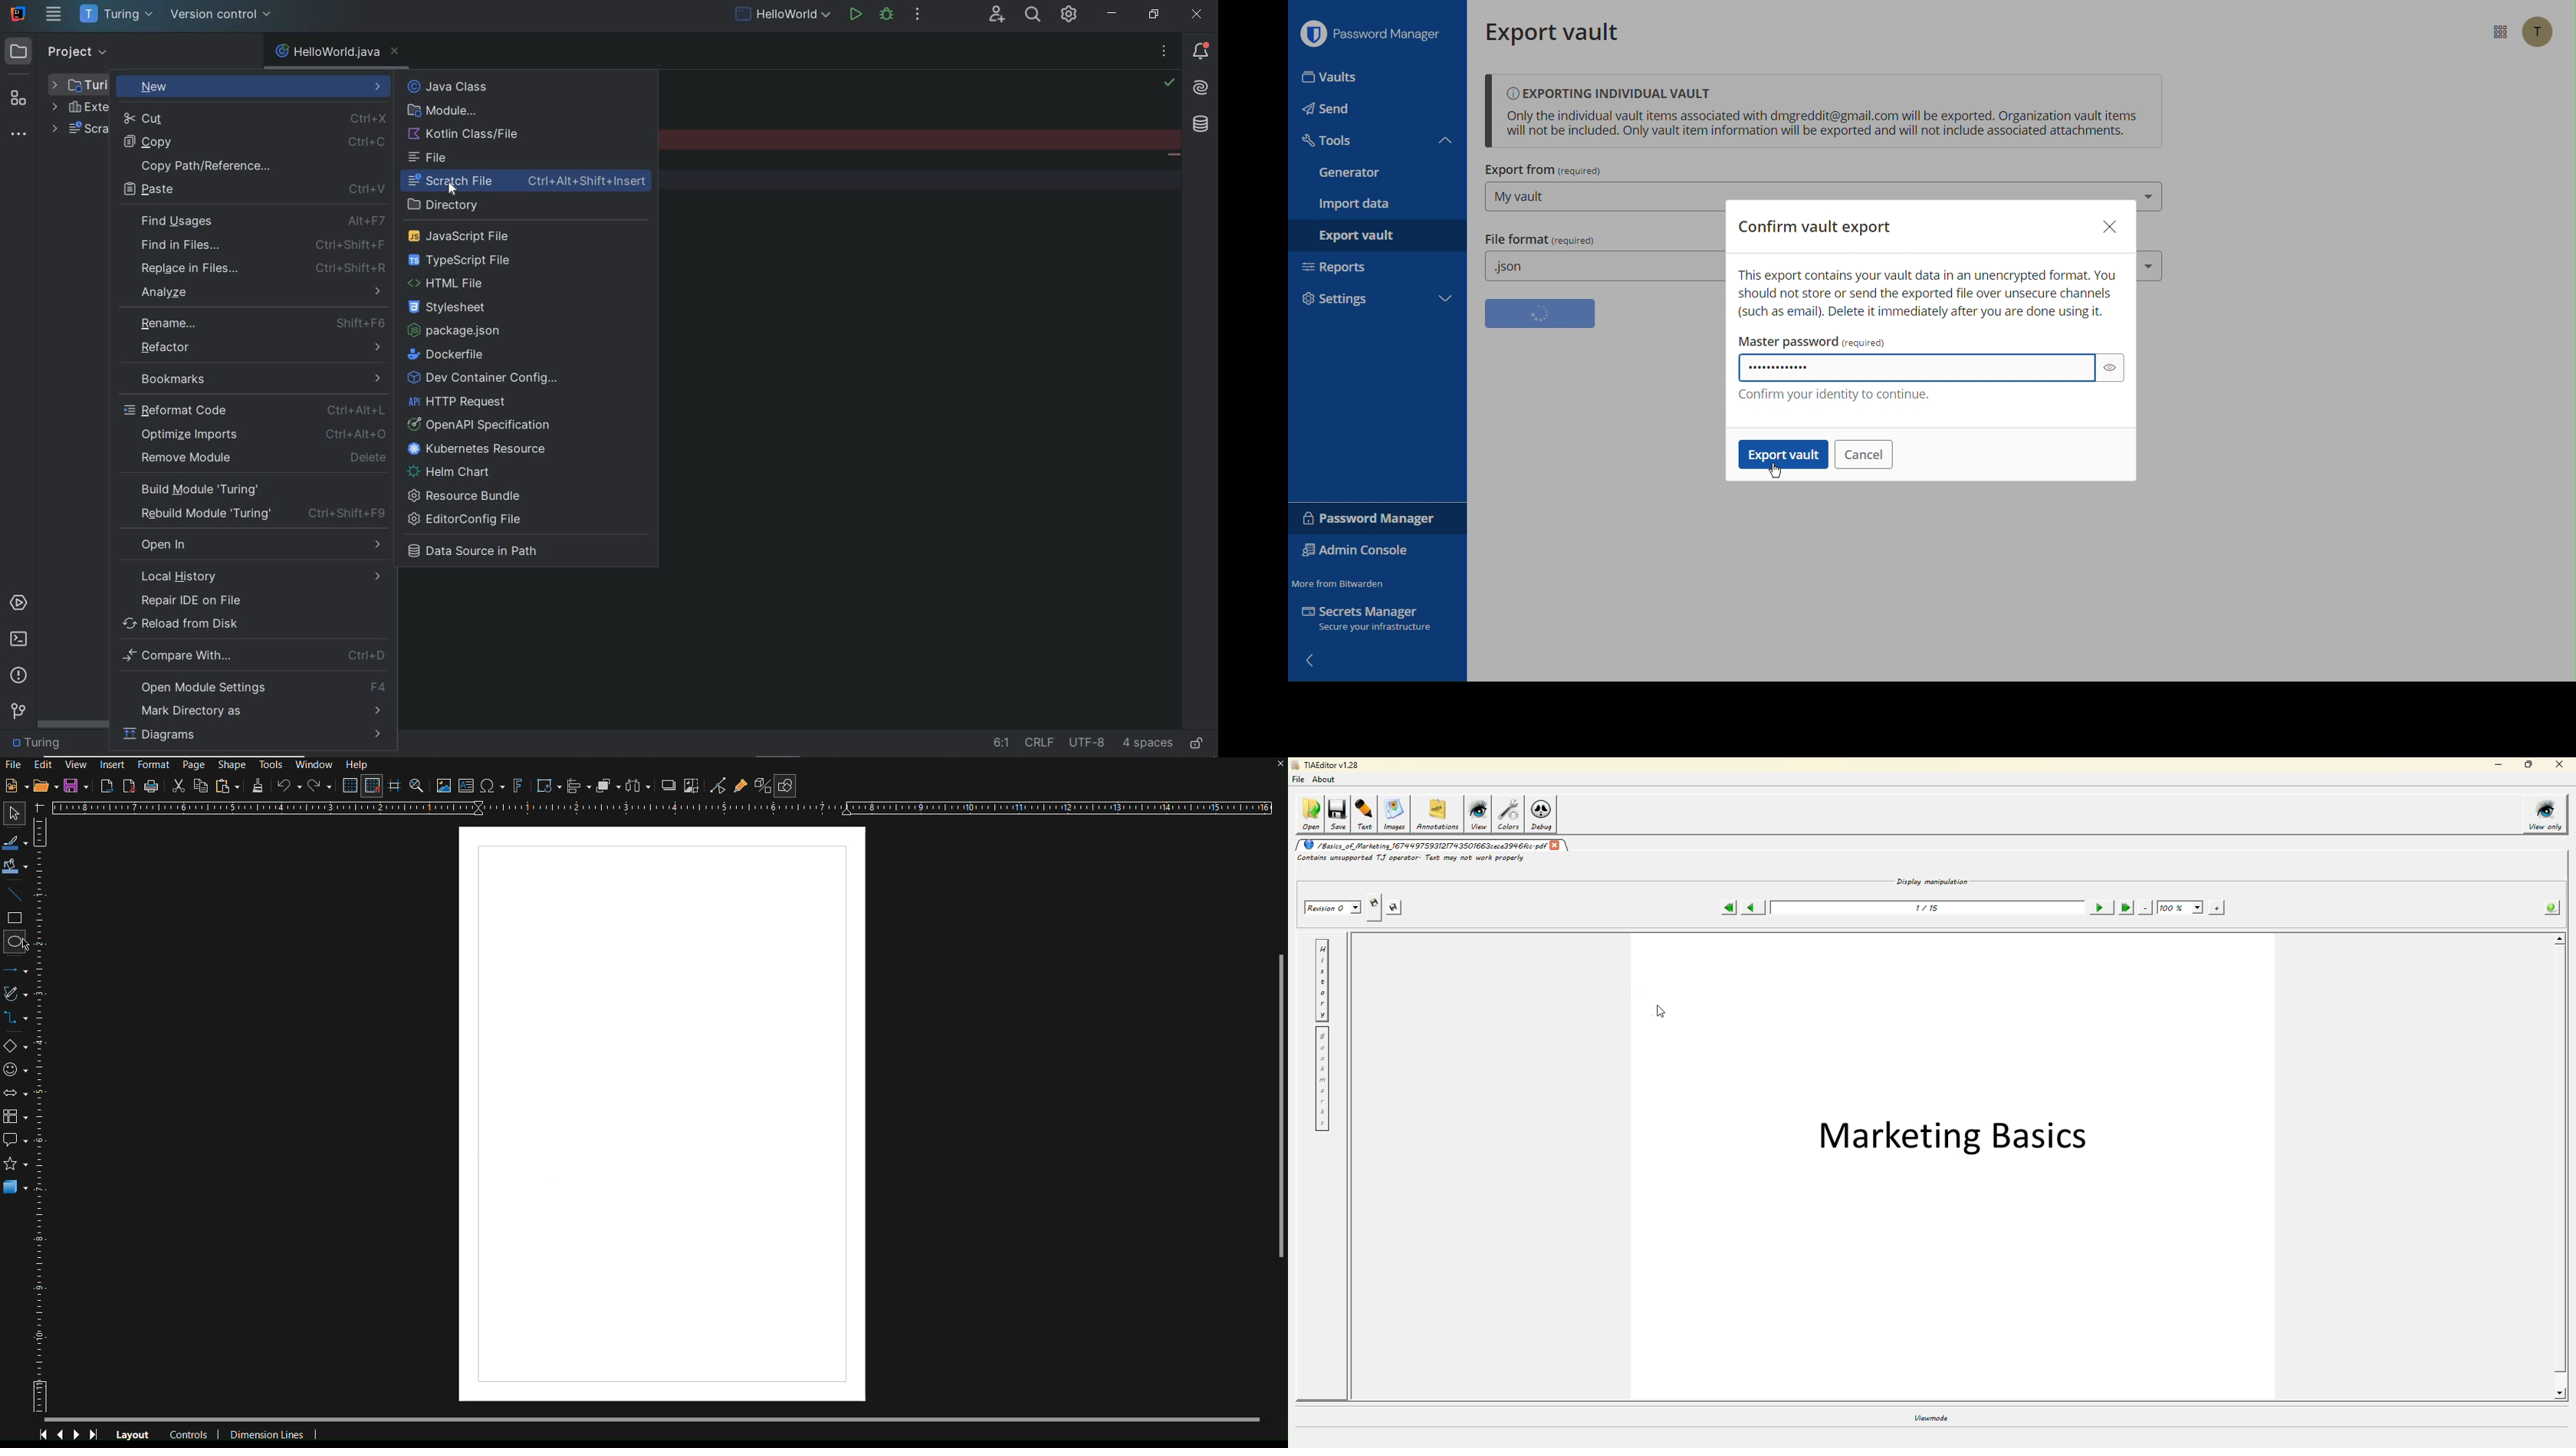  I want to click on Scrollbar, so click(1280, 1106).